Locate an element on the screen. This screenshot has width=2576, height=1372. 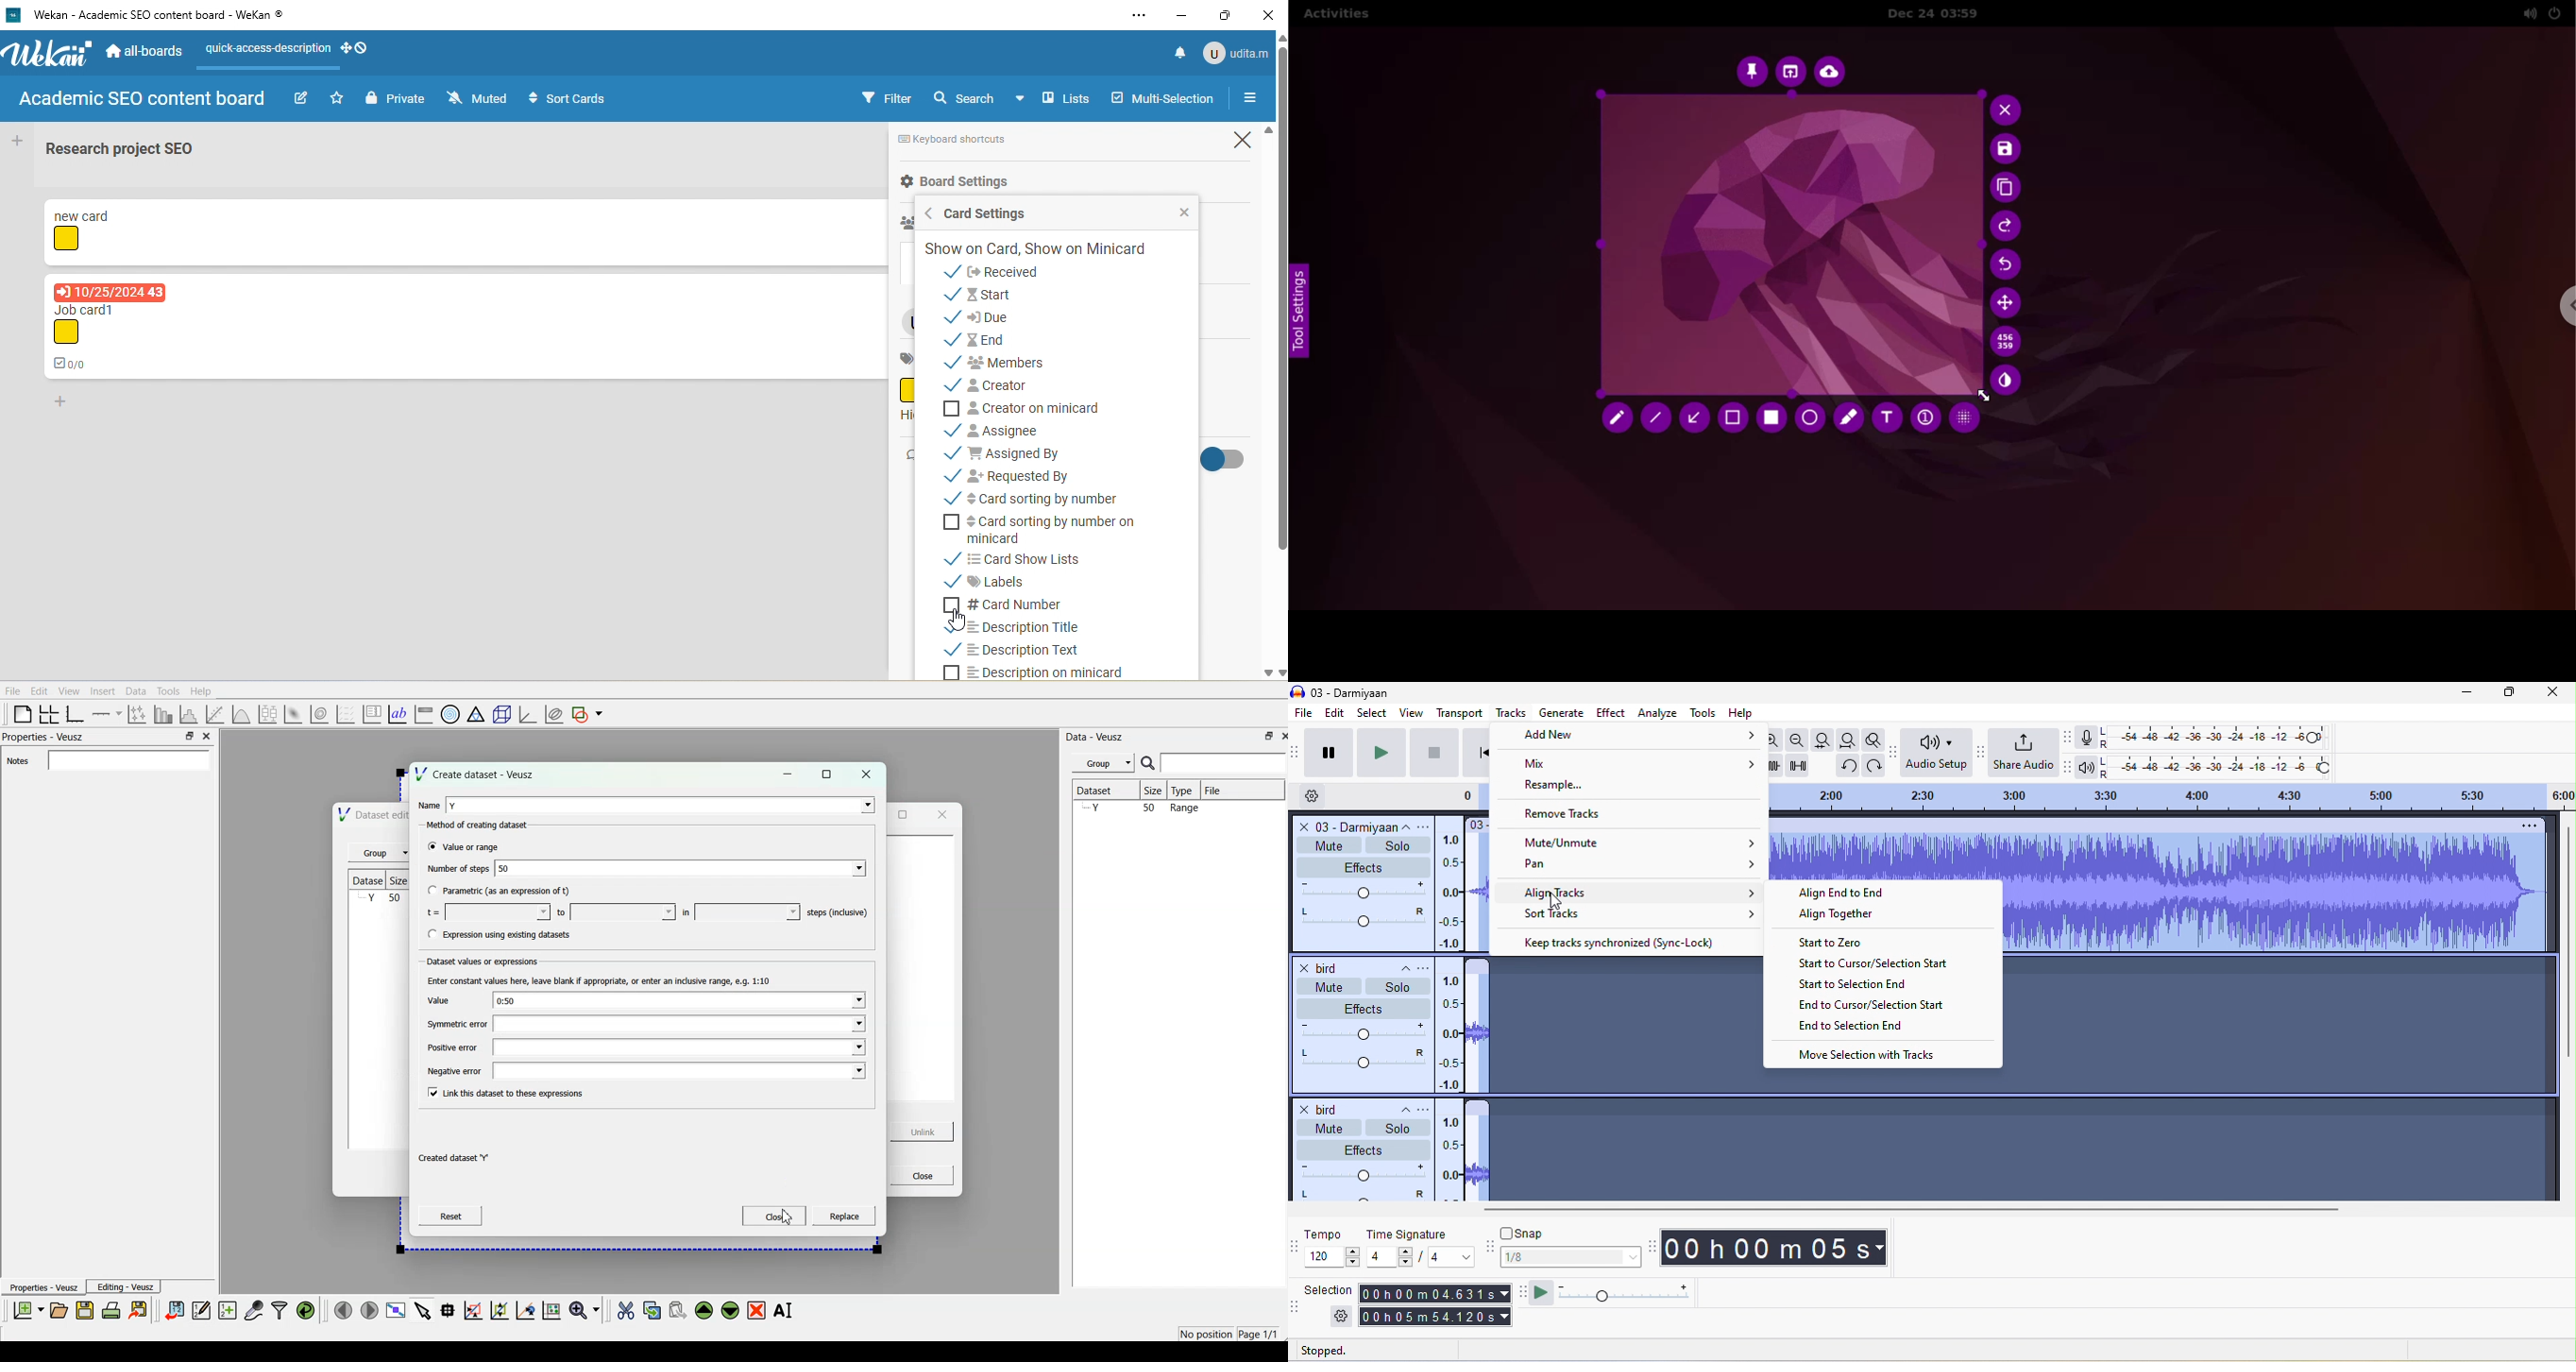
import data points is located at coordinates (175, 1311).